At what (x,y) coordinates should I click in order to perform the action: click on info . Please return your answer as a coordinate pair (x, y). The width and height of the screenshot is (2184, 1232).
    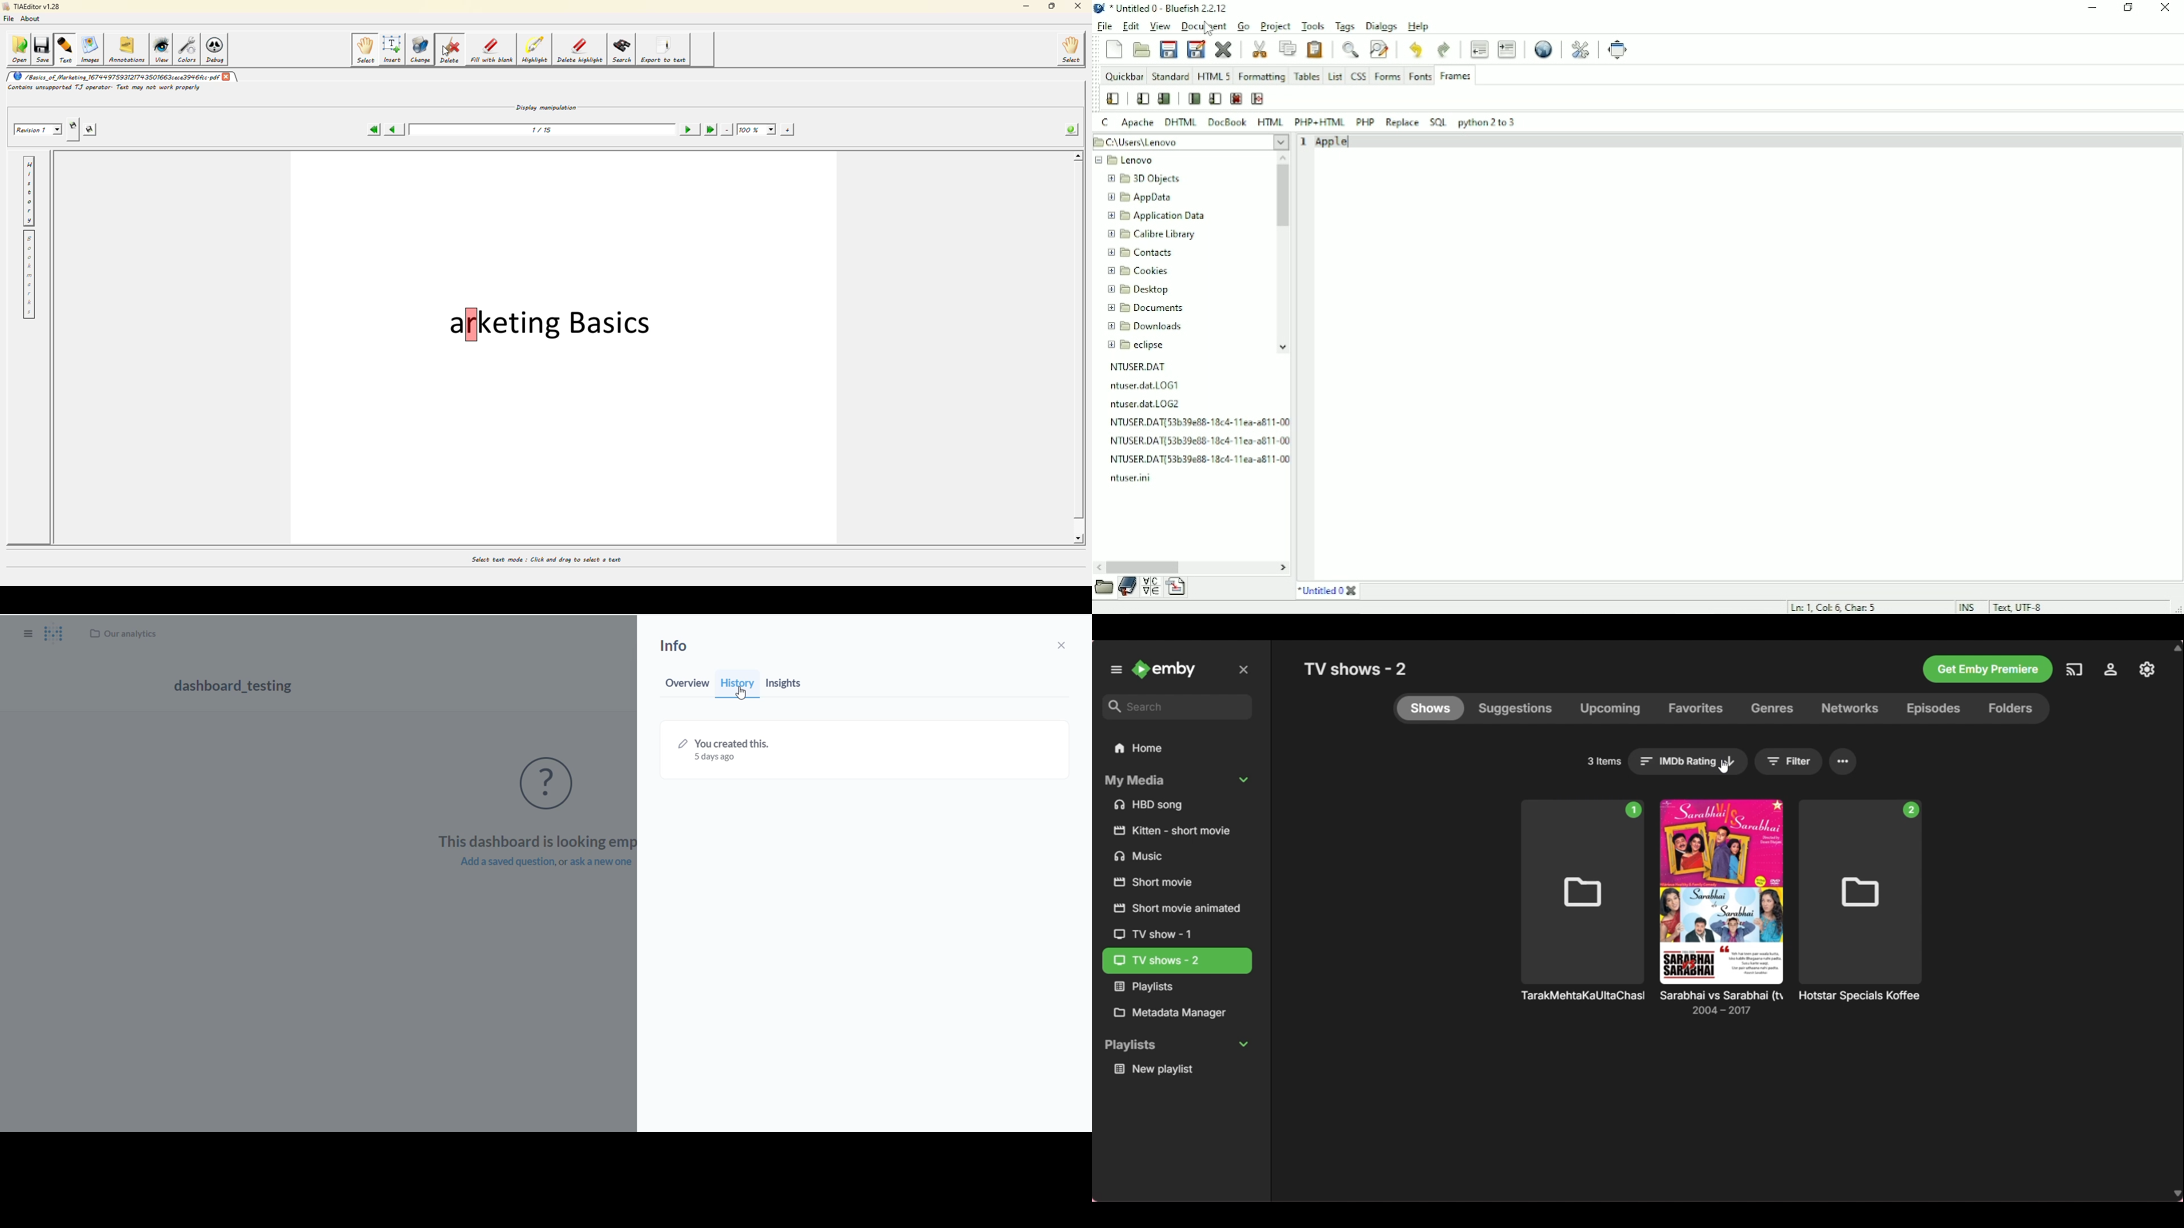
    Looking at the image, I should click on (681, 649).